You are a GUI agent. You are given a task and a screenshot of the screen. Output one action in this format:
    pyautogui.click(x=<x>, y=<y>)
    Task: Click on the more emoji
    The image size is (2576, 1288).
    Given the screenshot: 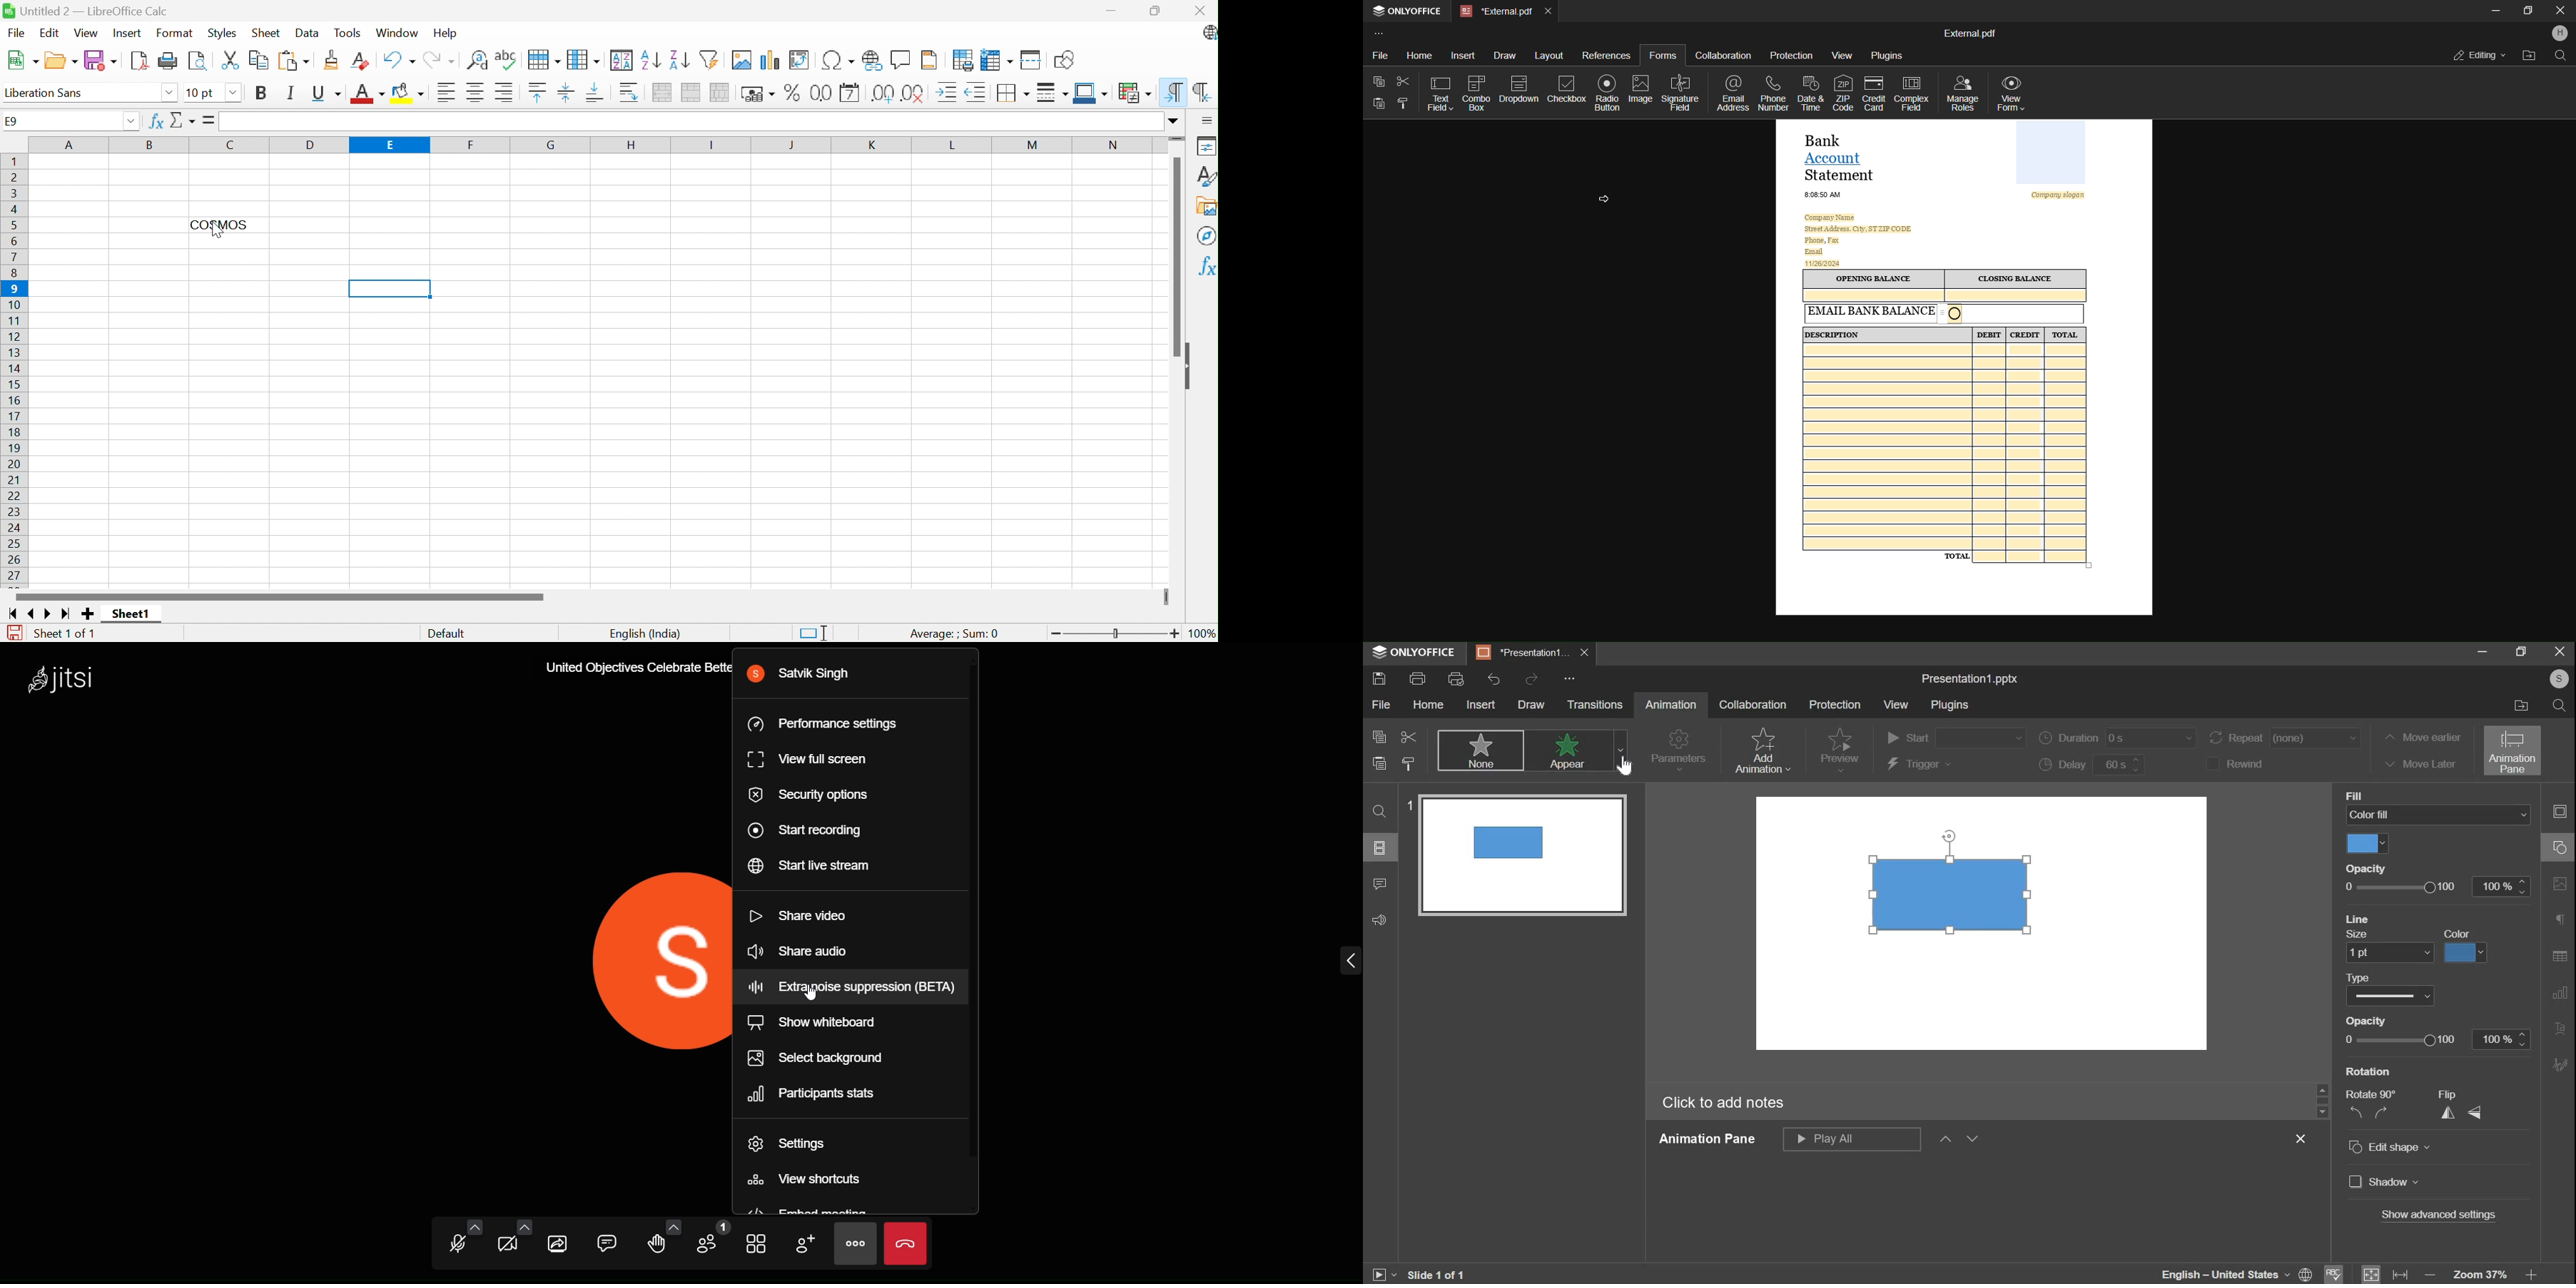 What is the action you would take?
    pyautogui.click(x=673, y=1226)
    